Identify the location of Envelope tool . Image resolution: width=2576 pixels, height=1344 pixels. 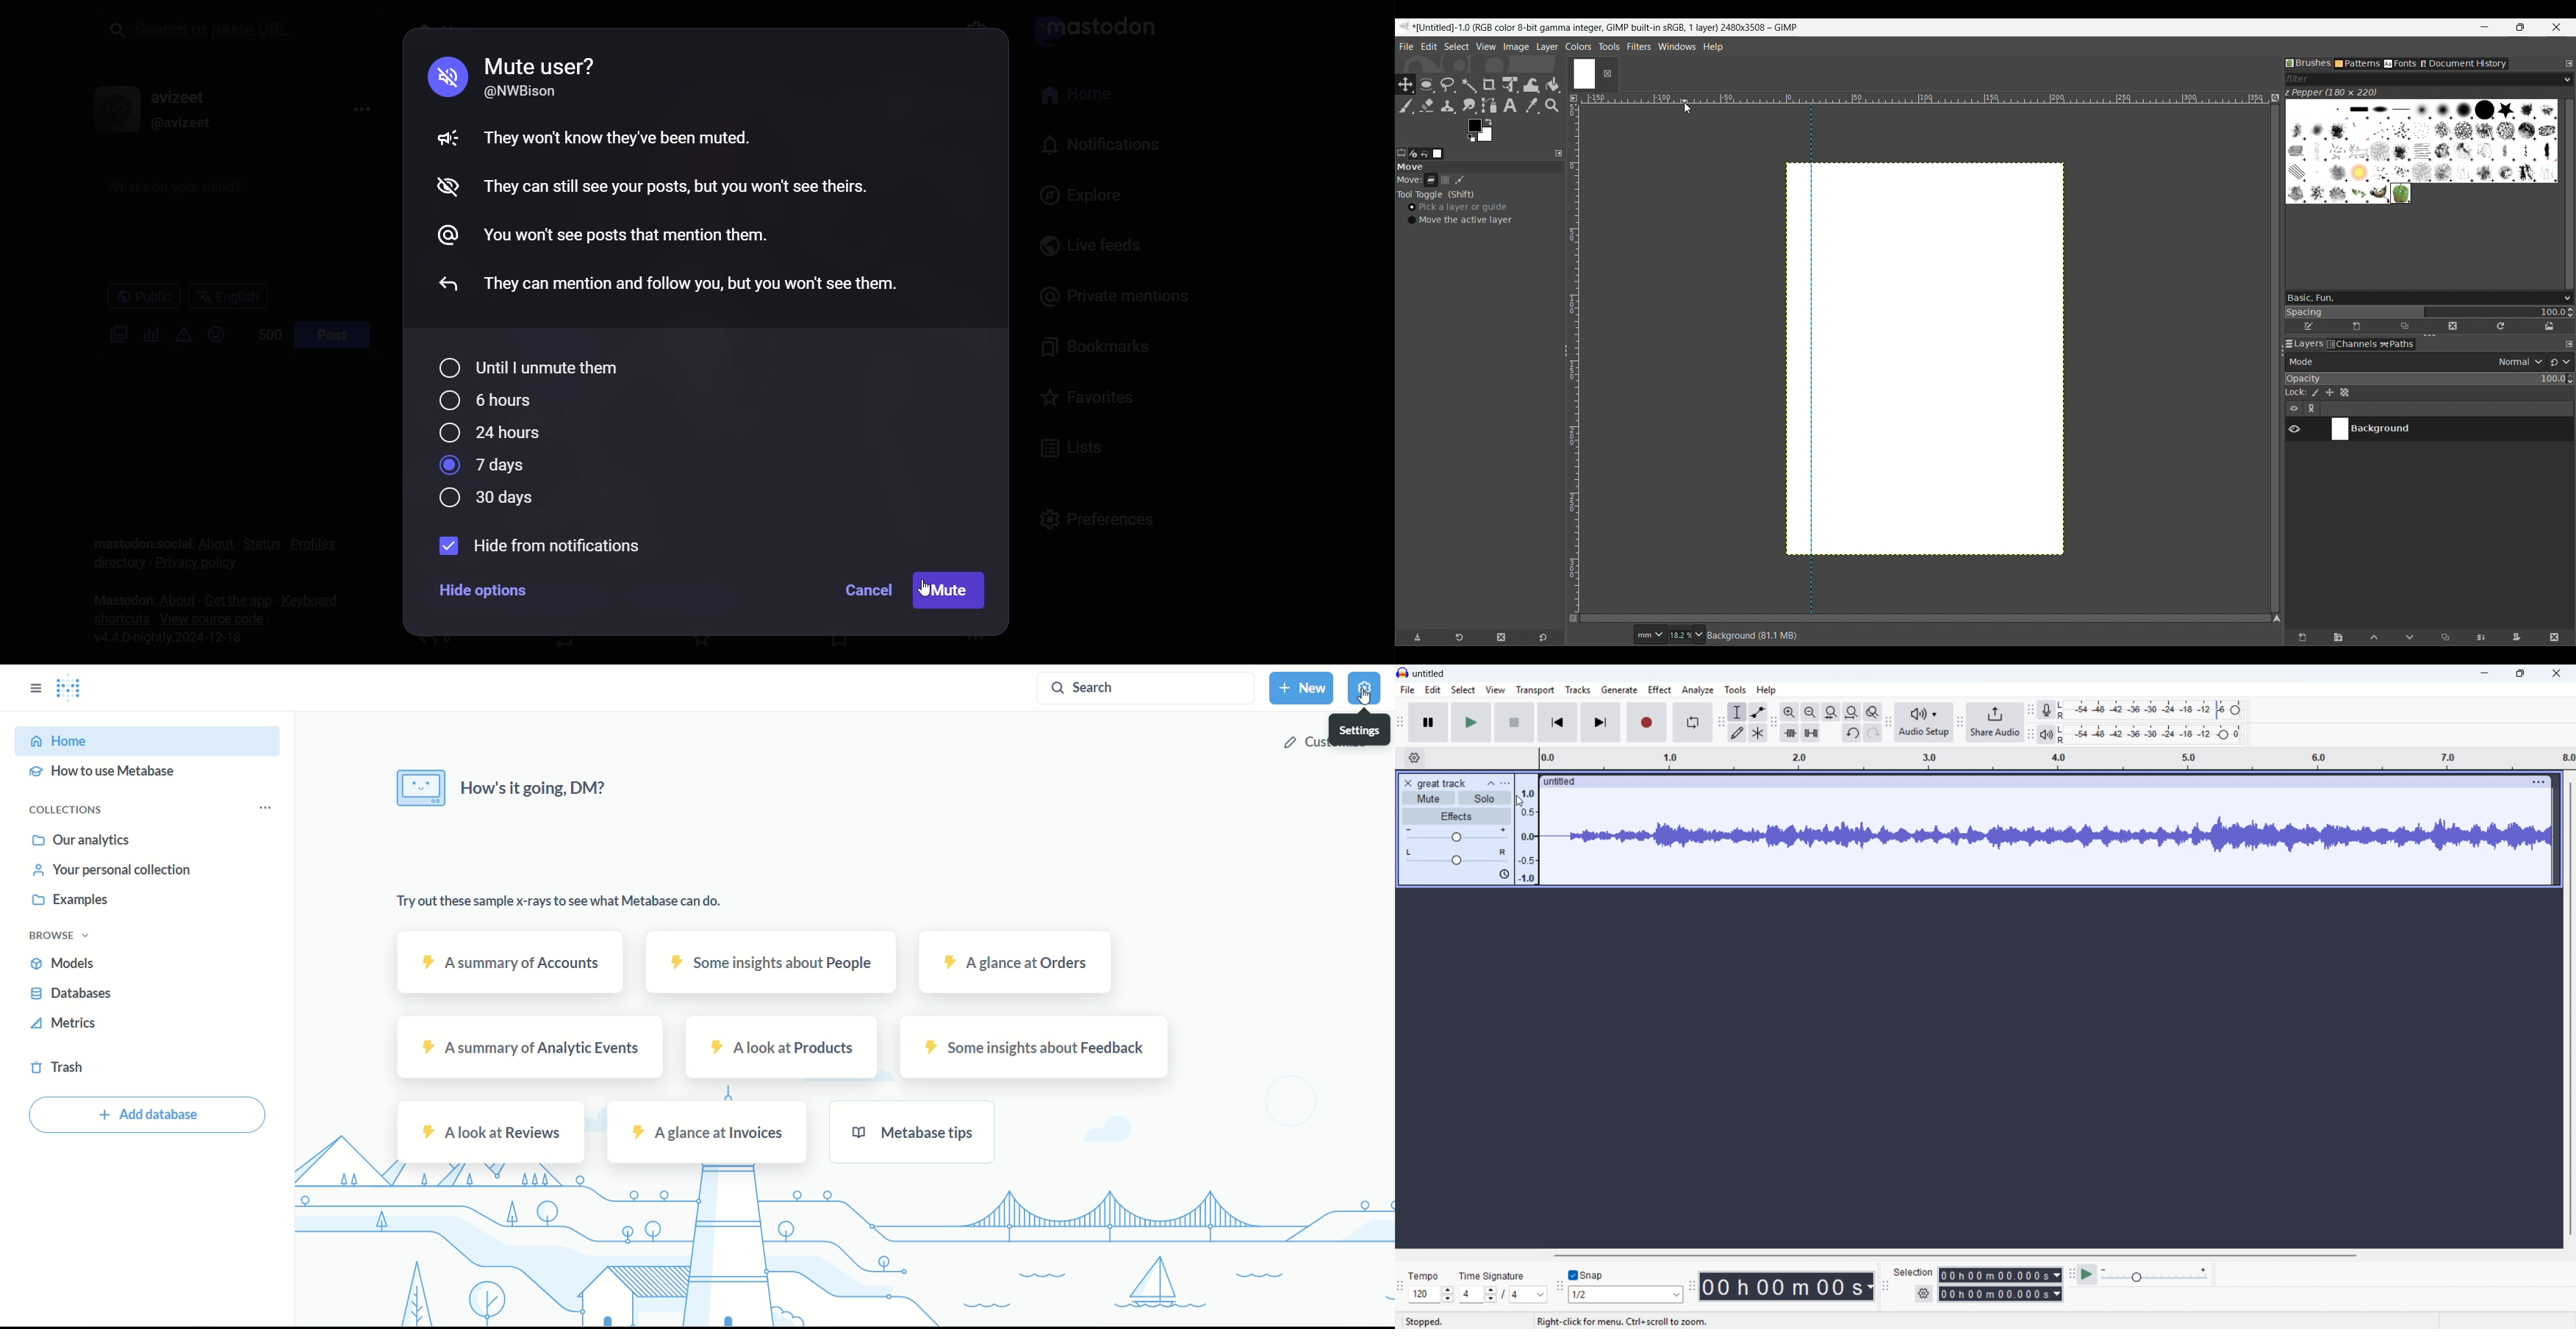
(1758, 711).